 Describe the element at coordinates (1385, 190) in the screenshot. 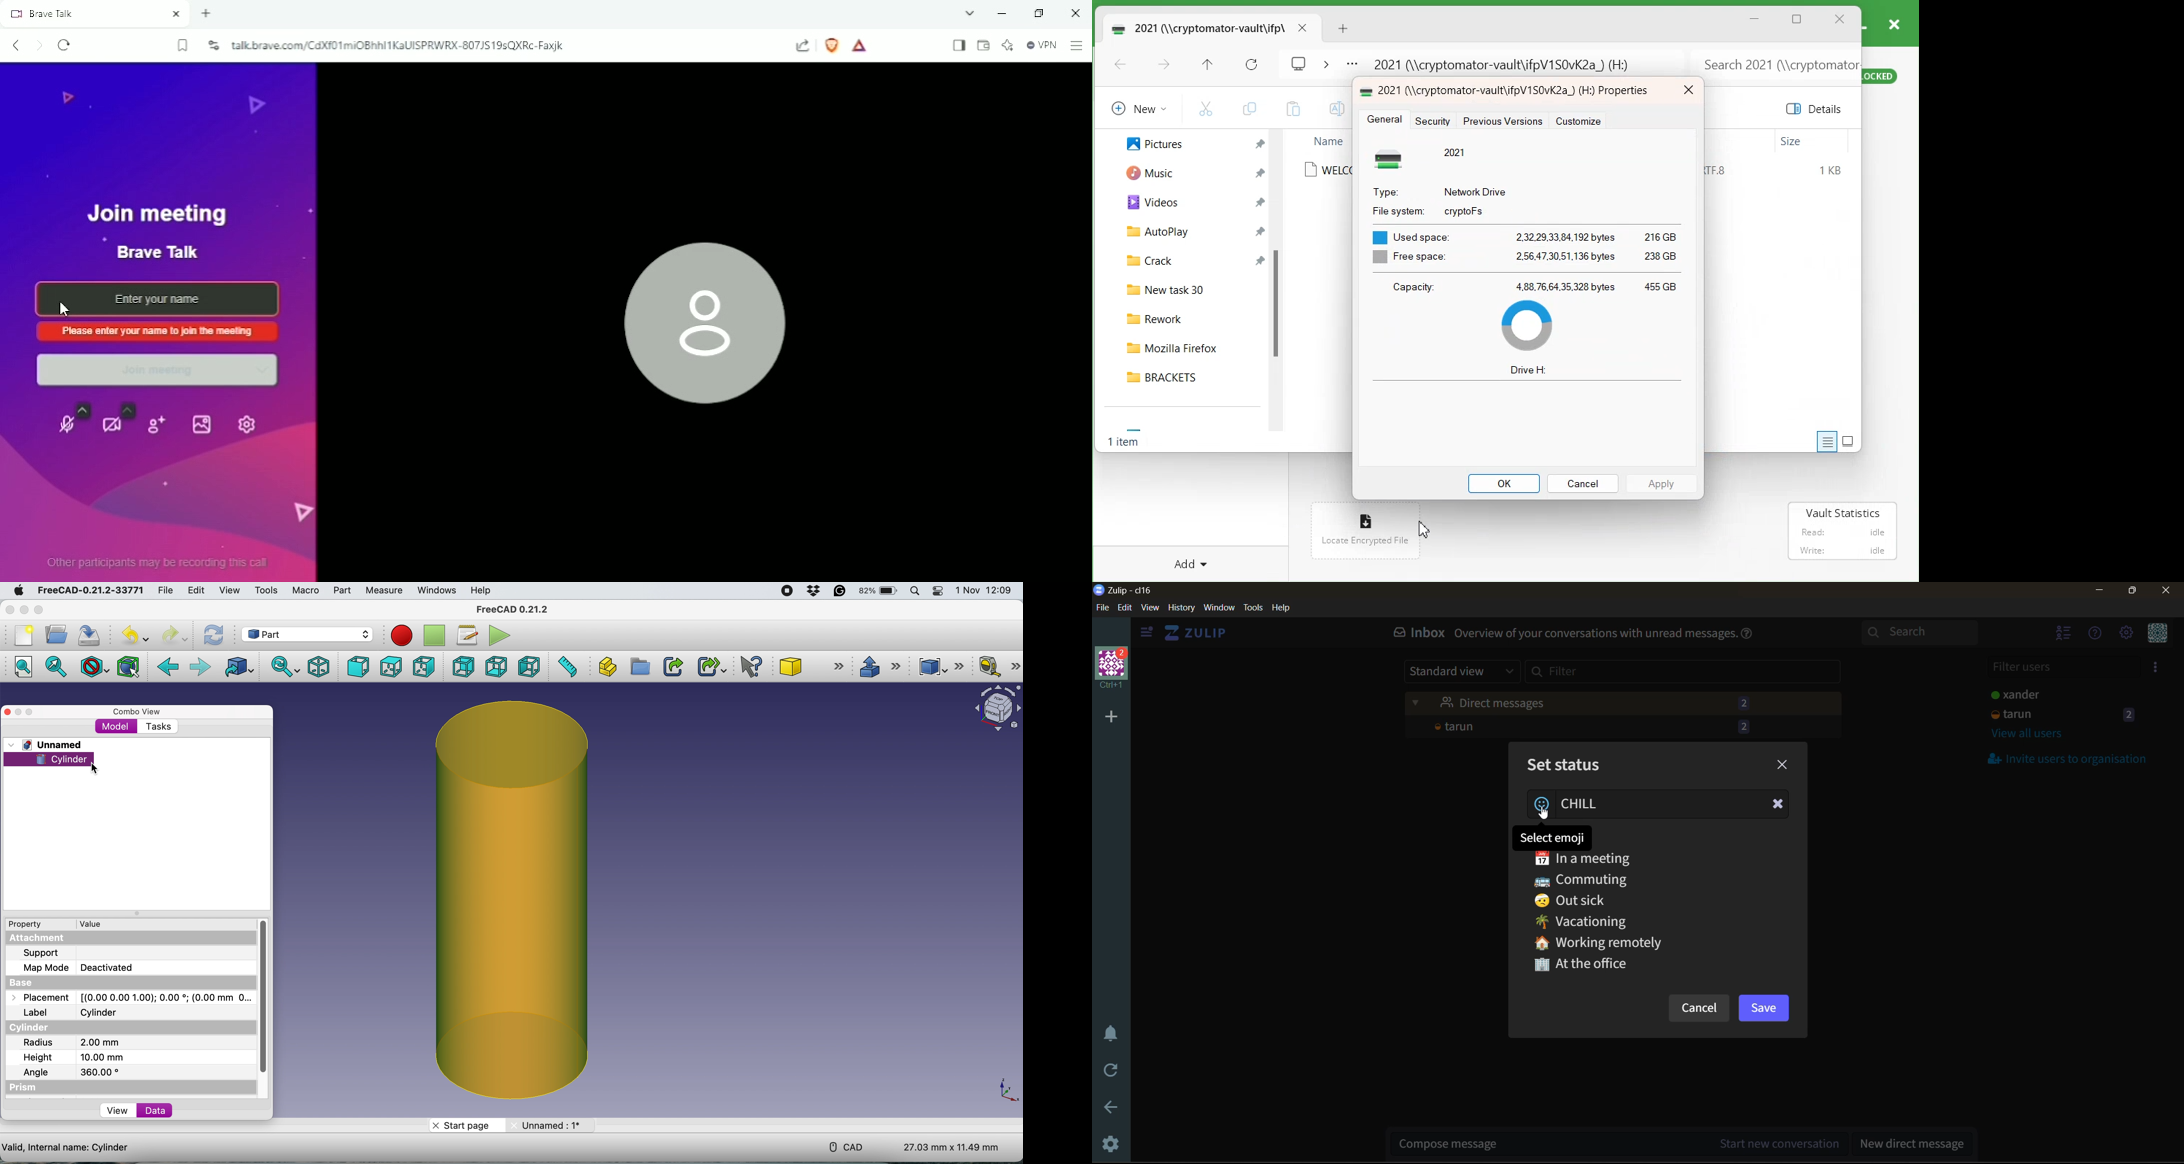

I see `Type:` at that location.